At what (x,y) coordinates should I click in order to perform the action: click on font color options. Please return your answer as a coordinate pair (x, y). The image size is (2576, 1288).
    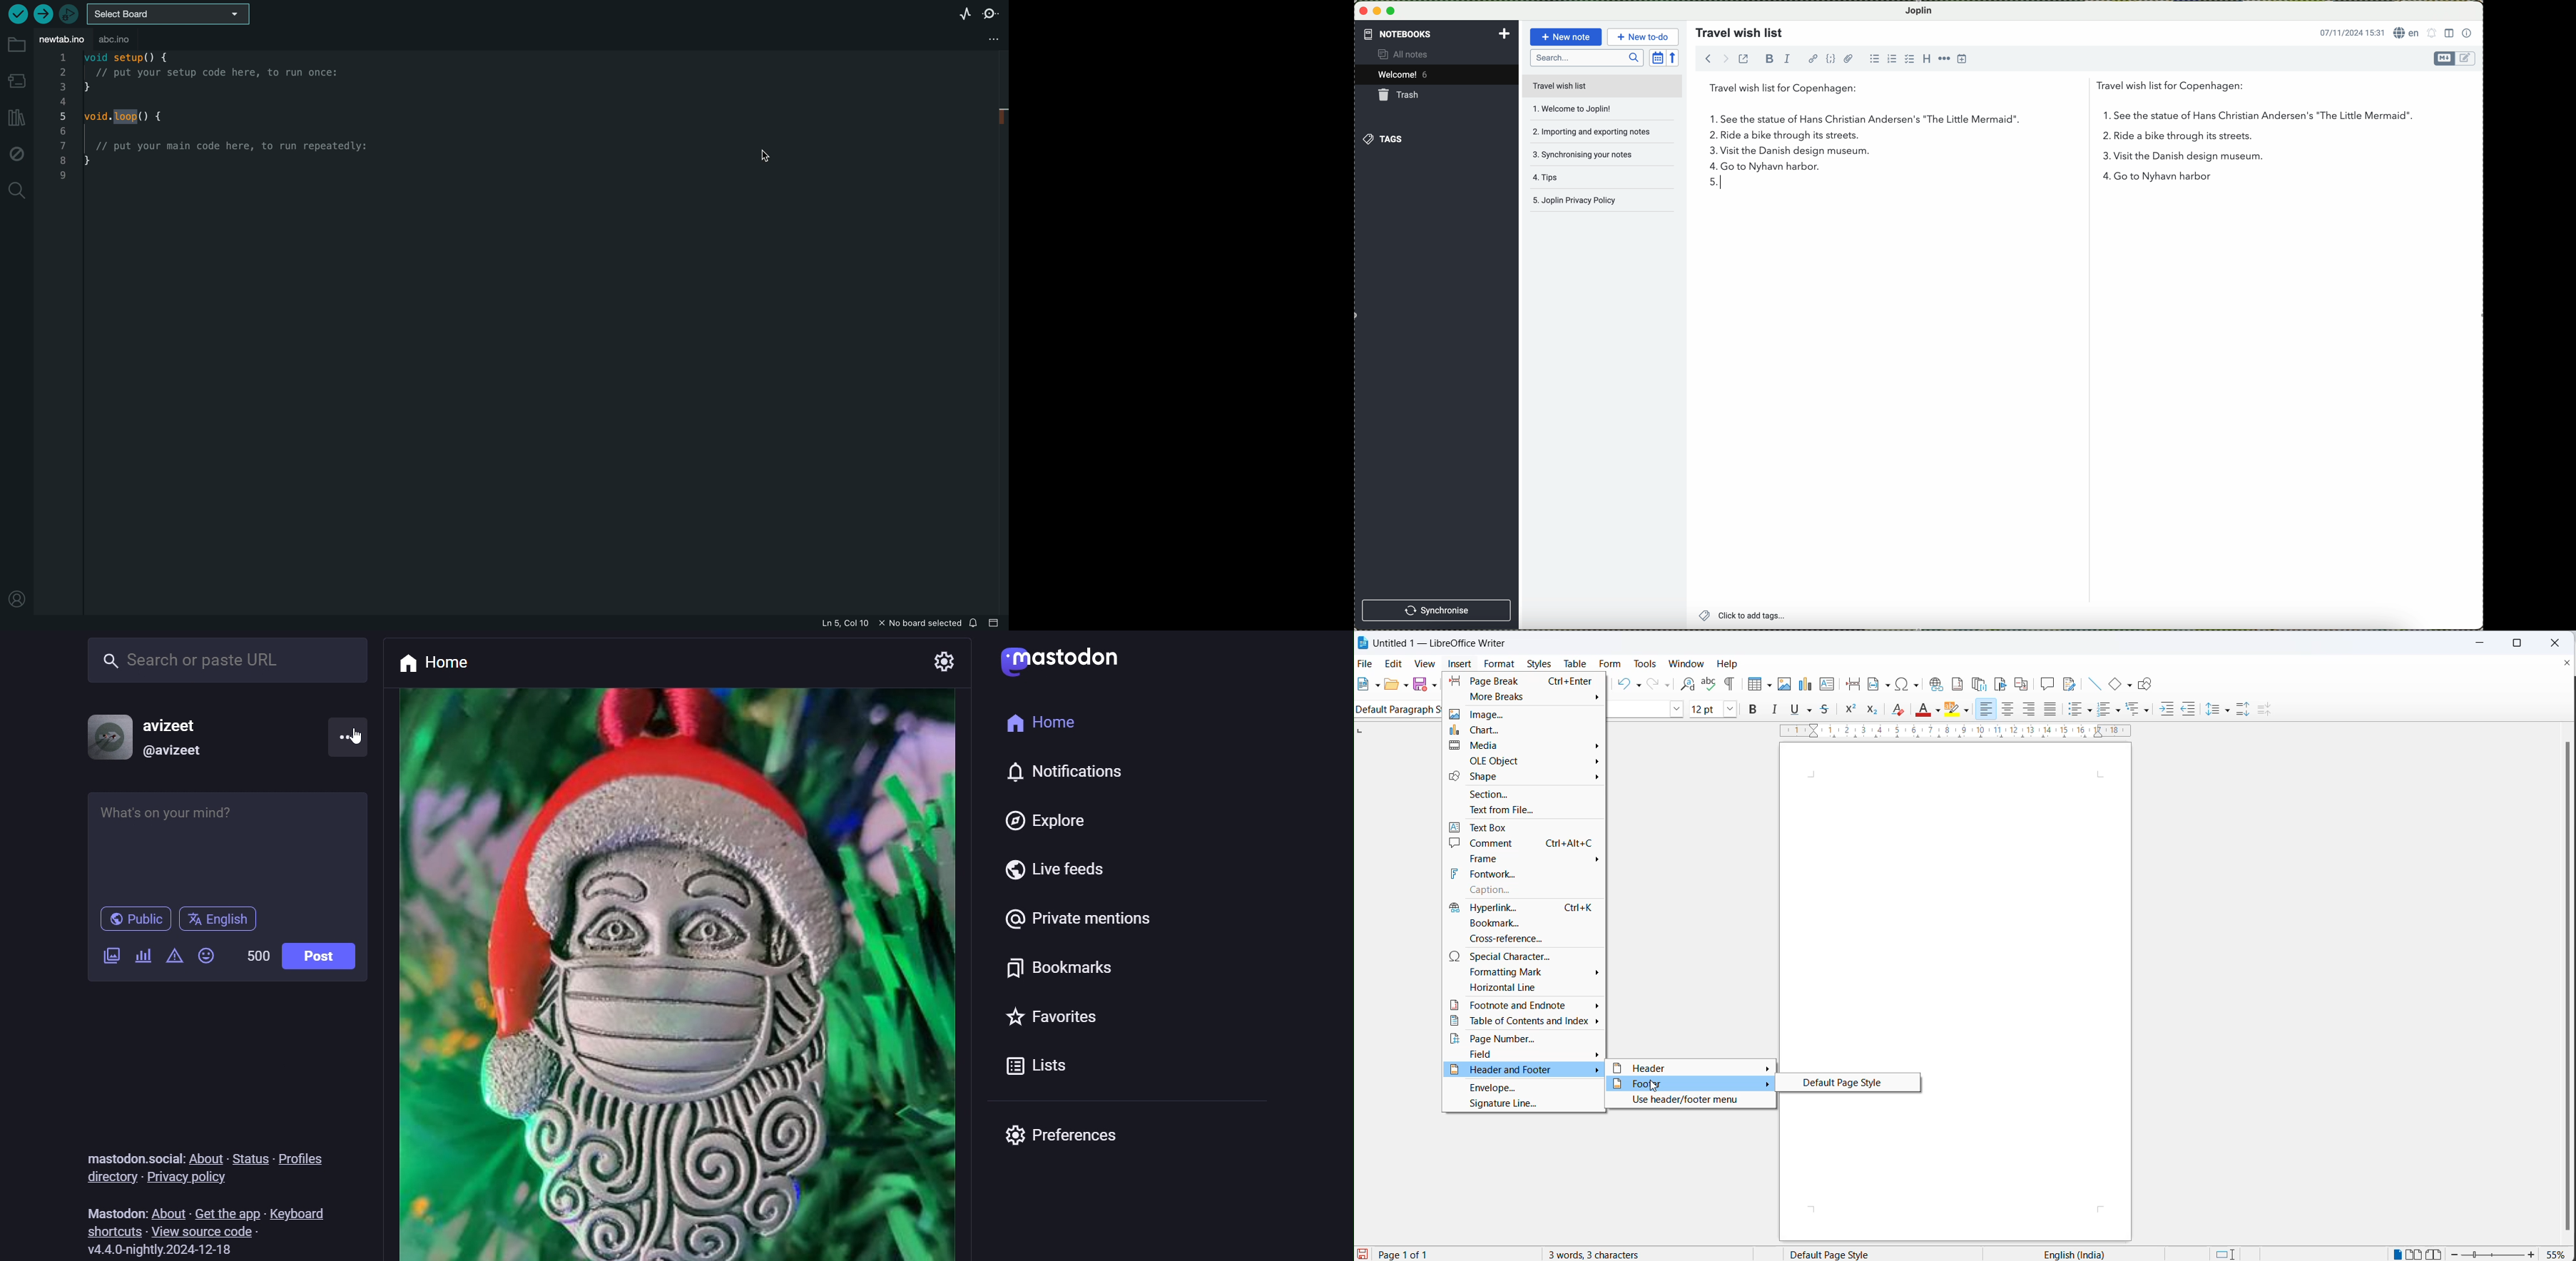
    Looking at the image, I should click on (1938, 709).